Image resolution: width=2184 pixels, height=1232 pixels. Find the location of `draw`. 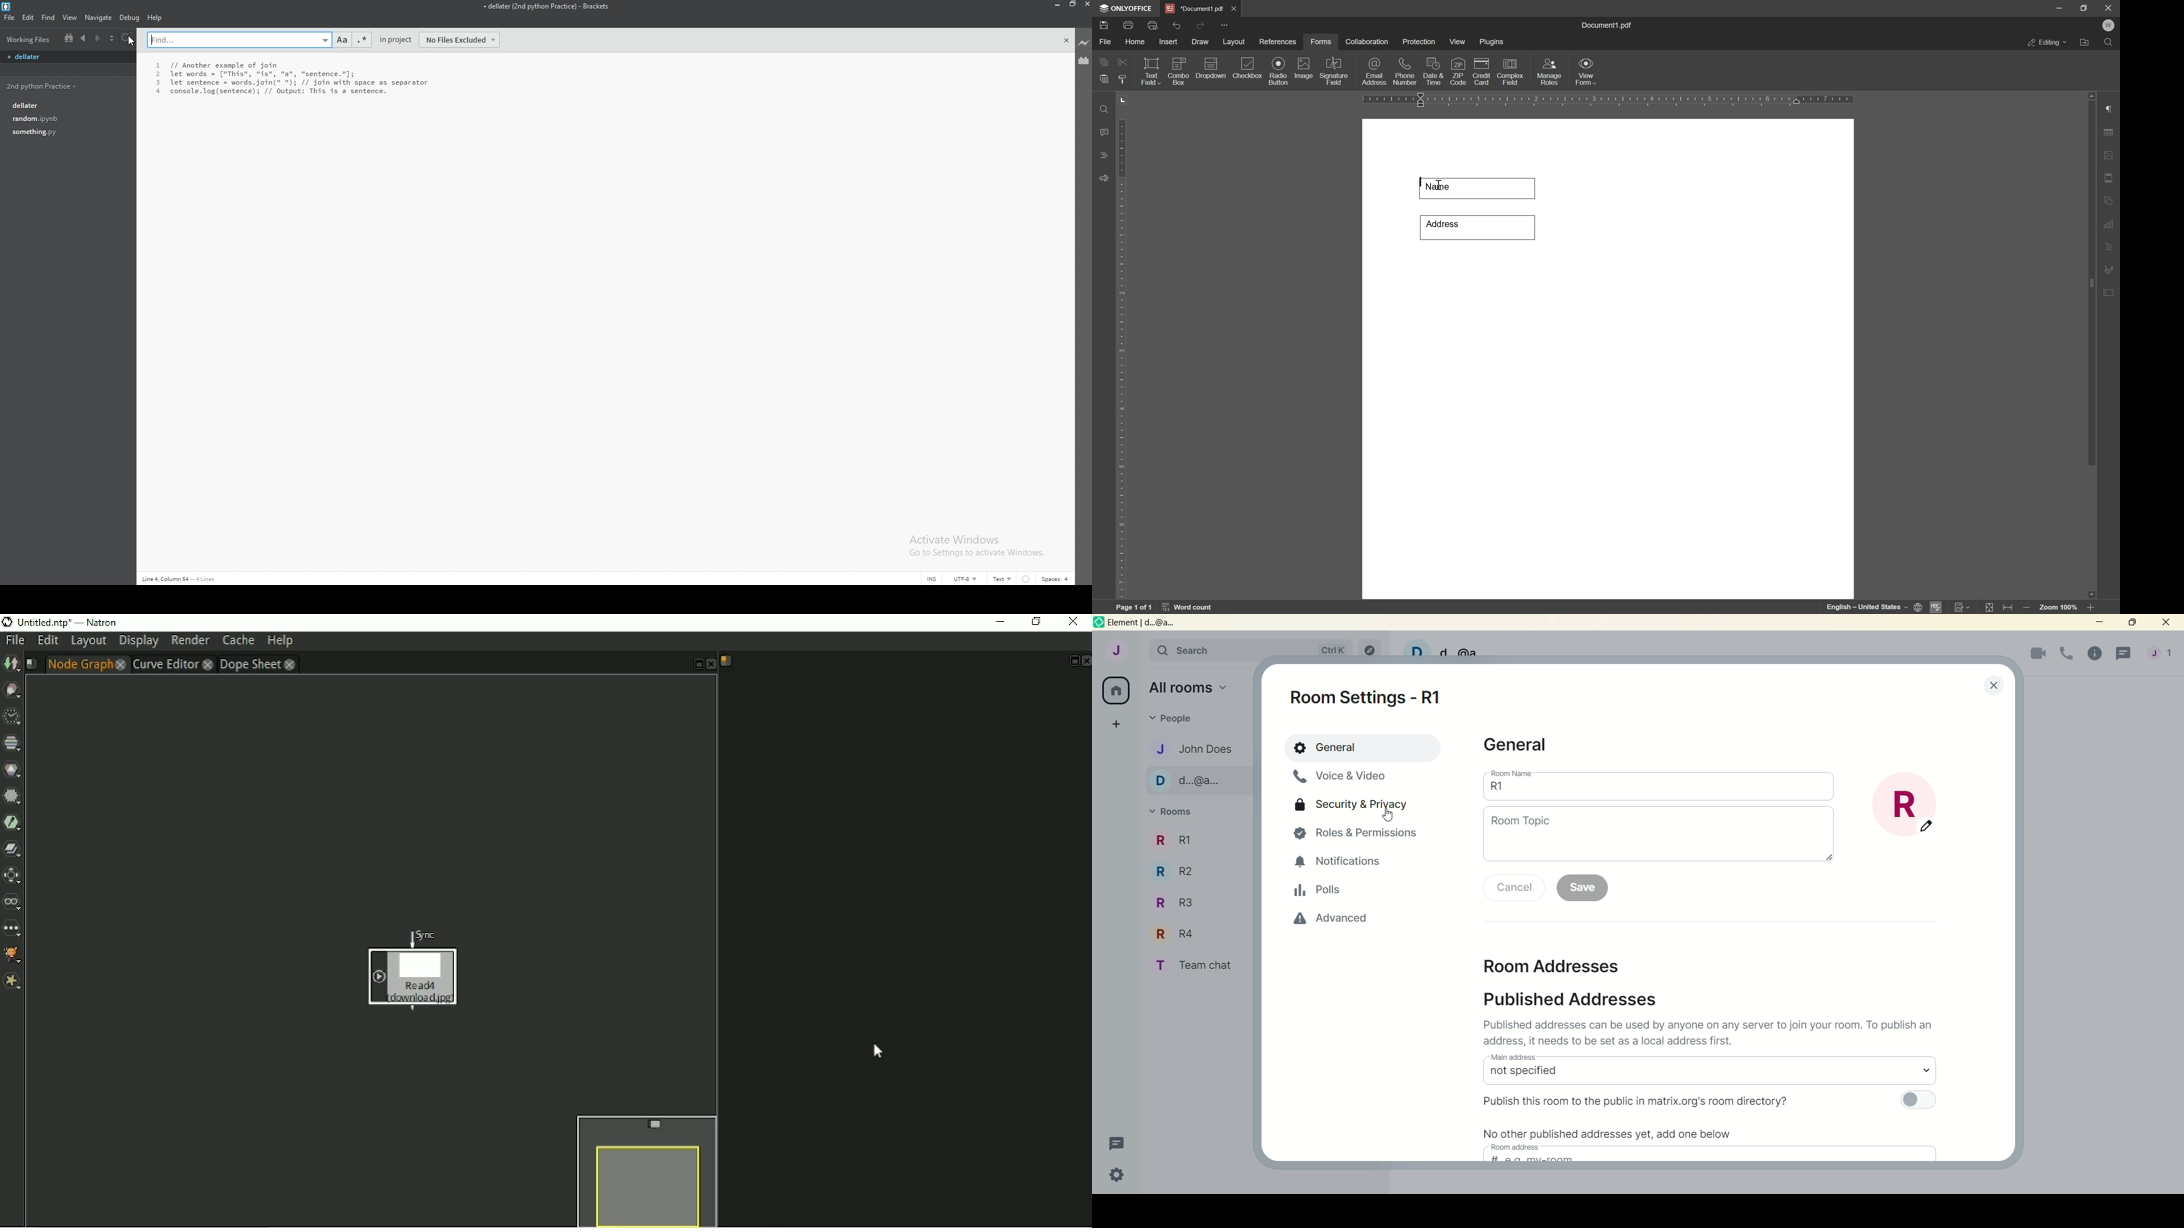

draw is located at coordinates (1200, 43).